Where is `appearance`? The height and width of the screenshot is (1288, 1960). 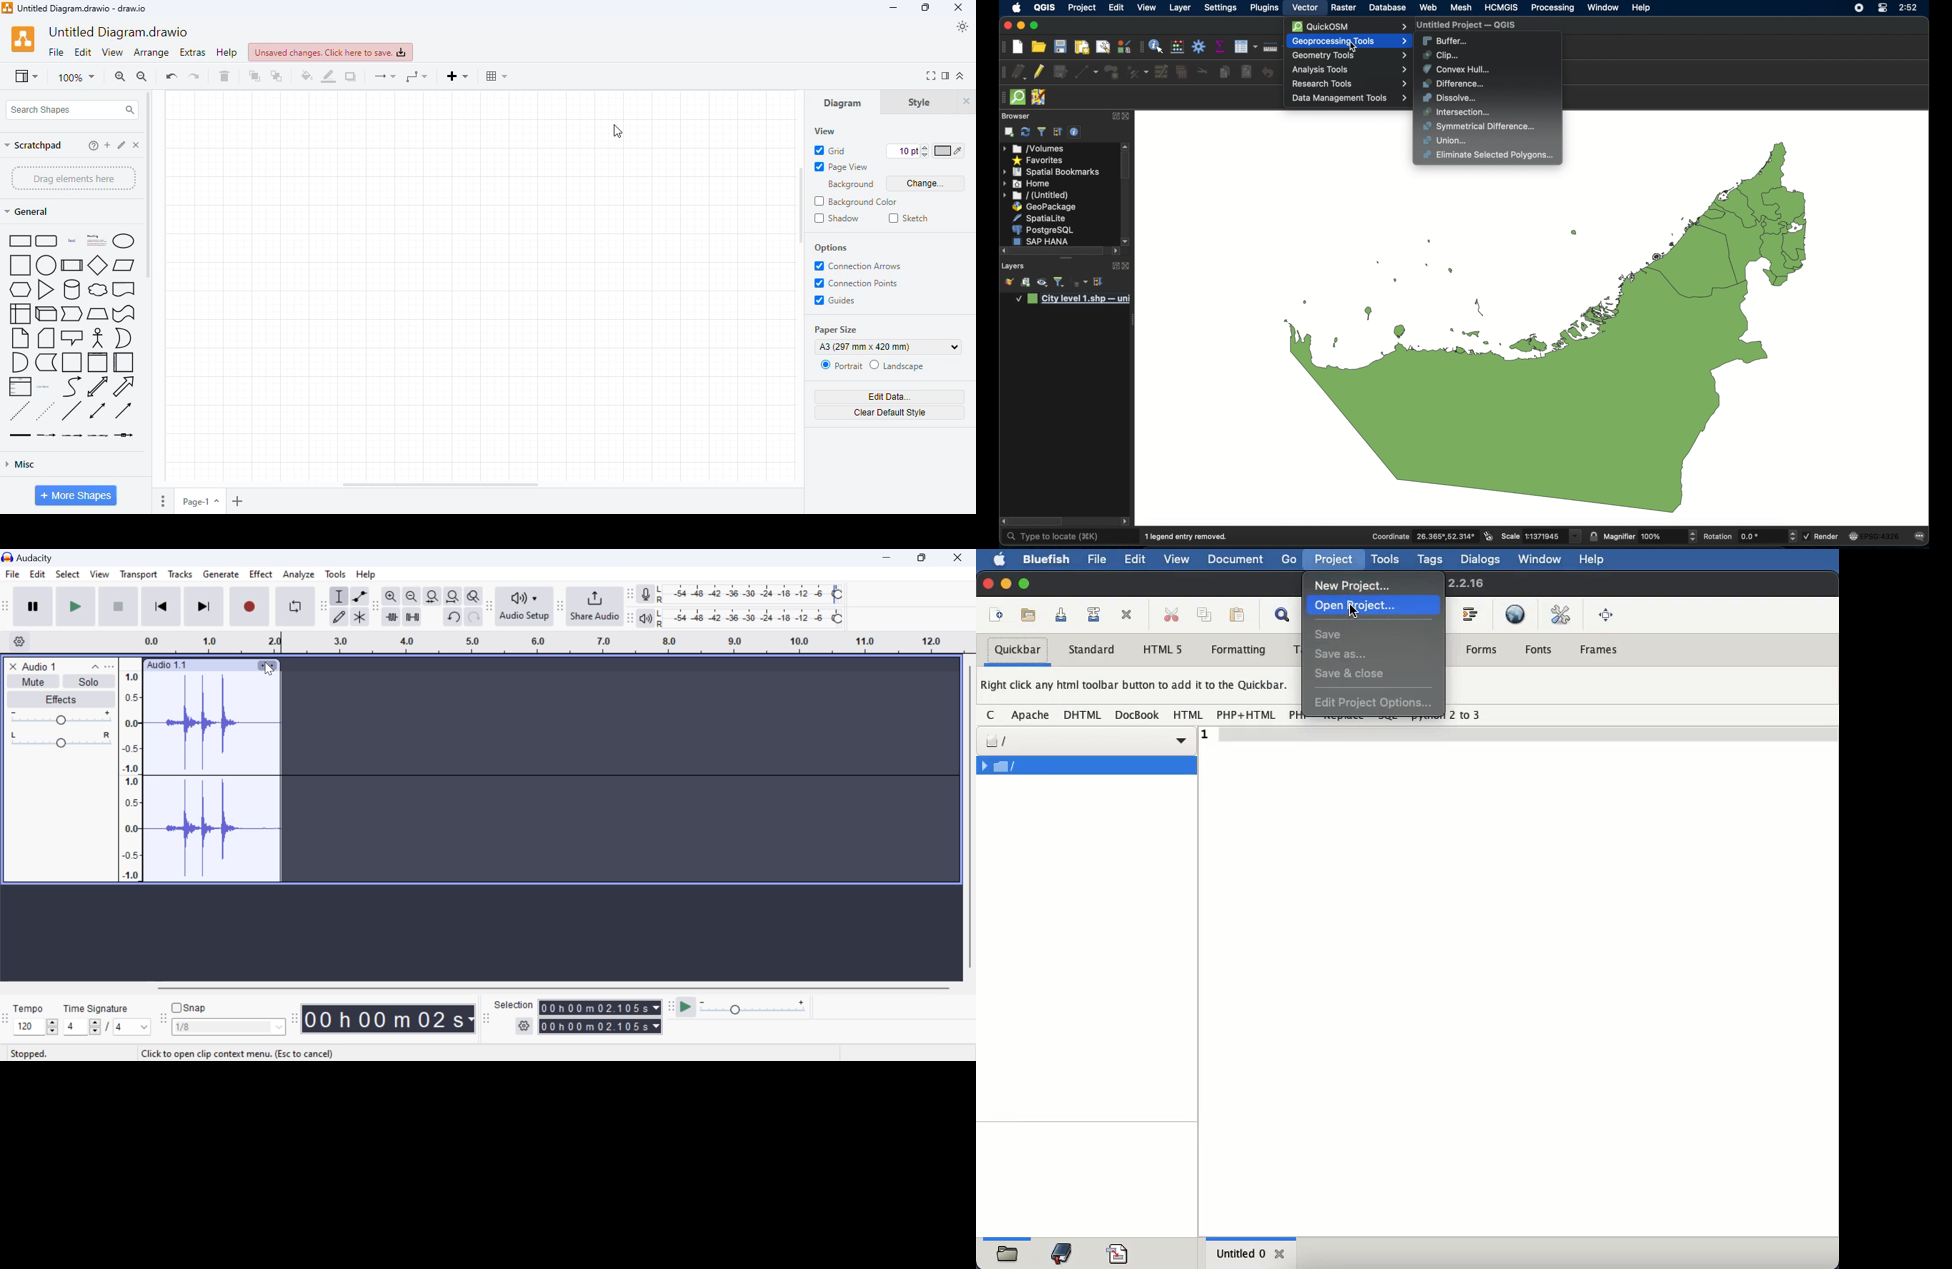 appearance is located at coordinates (962, 26).